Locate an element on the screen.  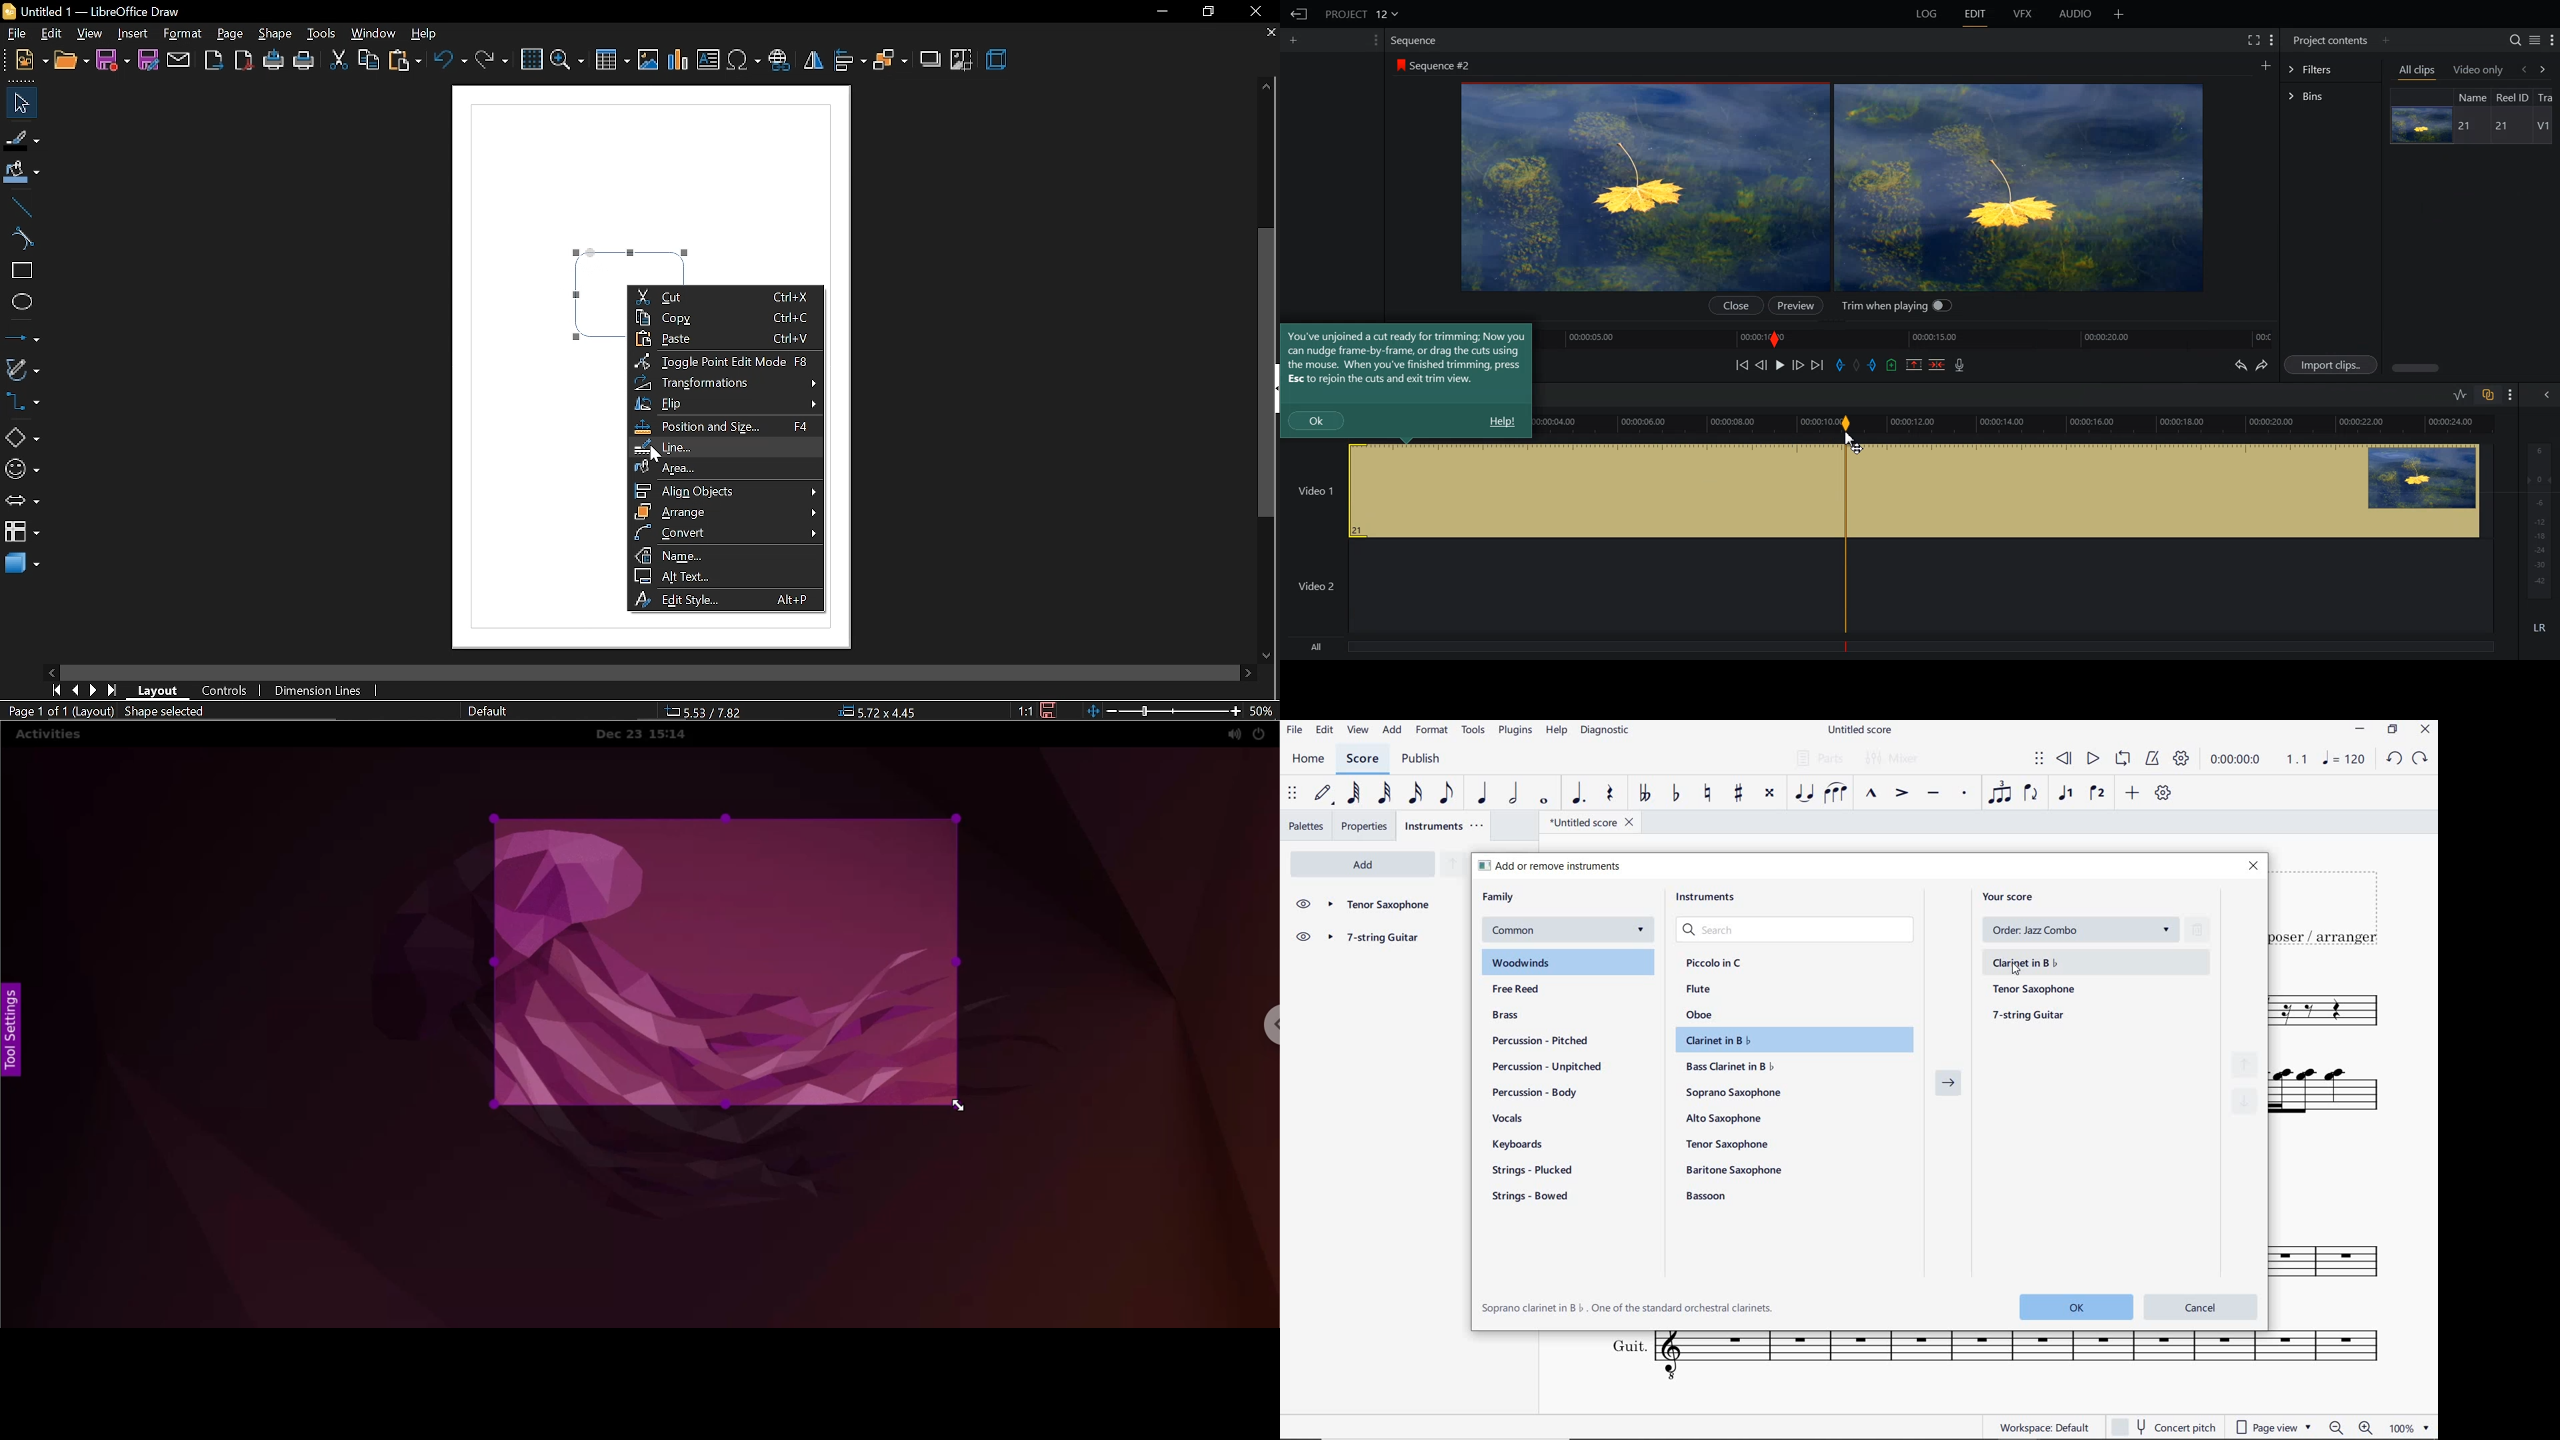
scaling factor is located at coordinates (1026, 710).